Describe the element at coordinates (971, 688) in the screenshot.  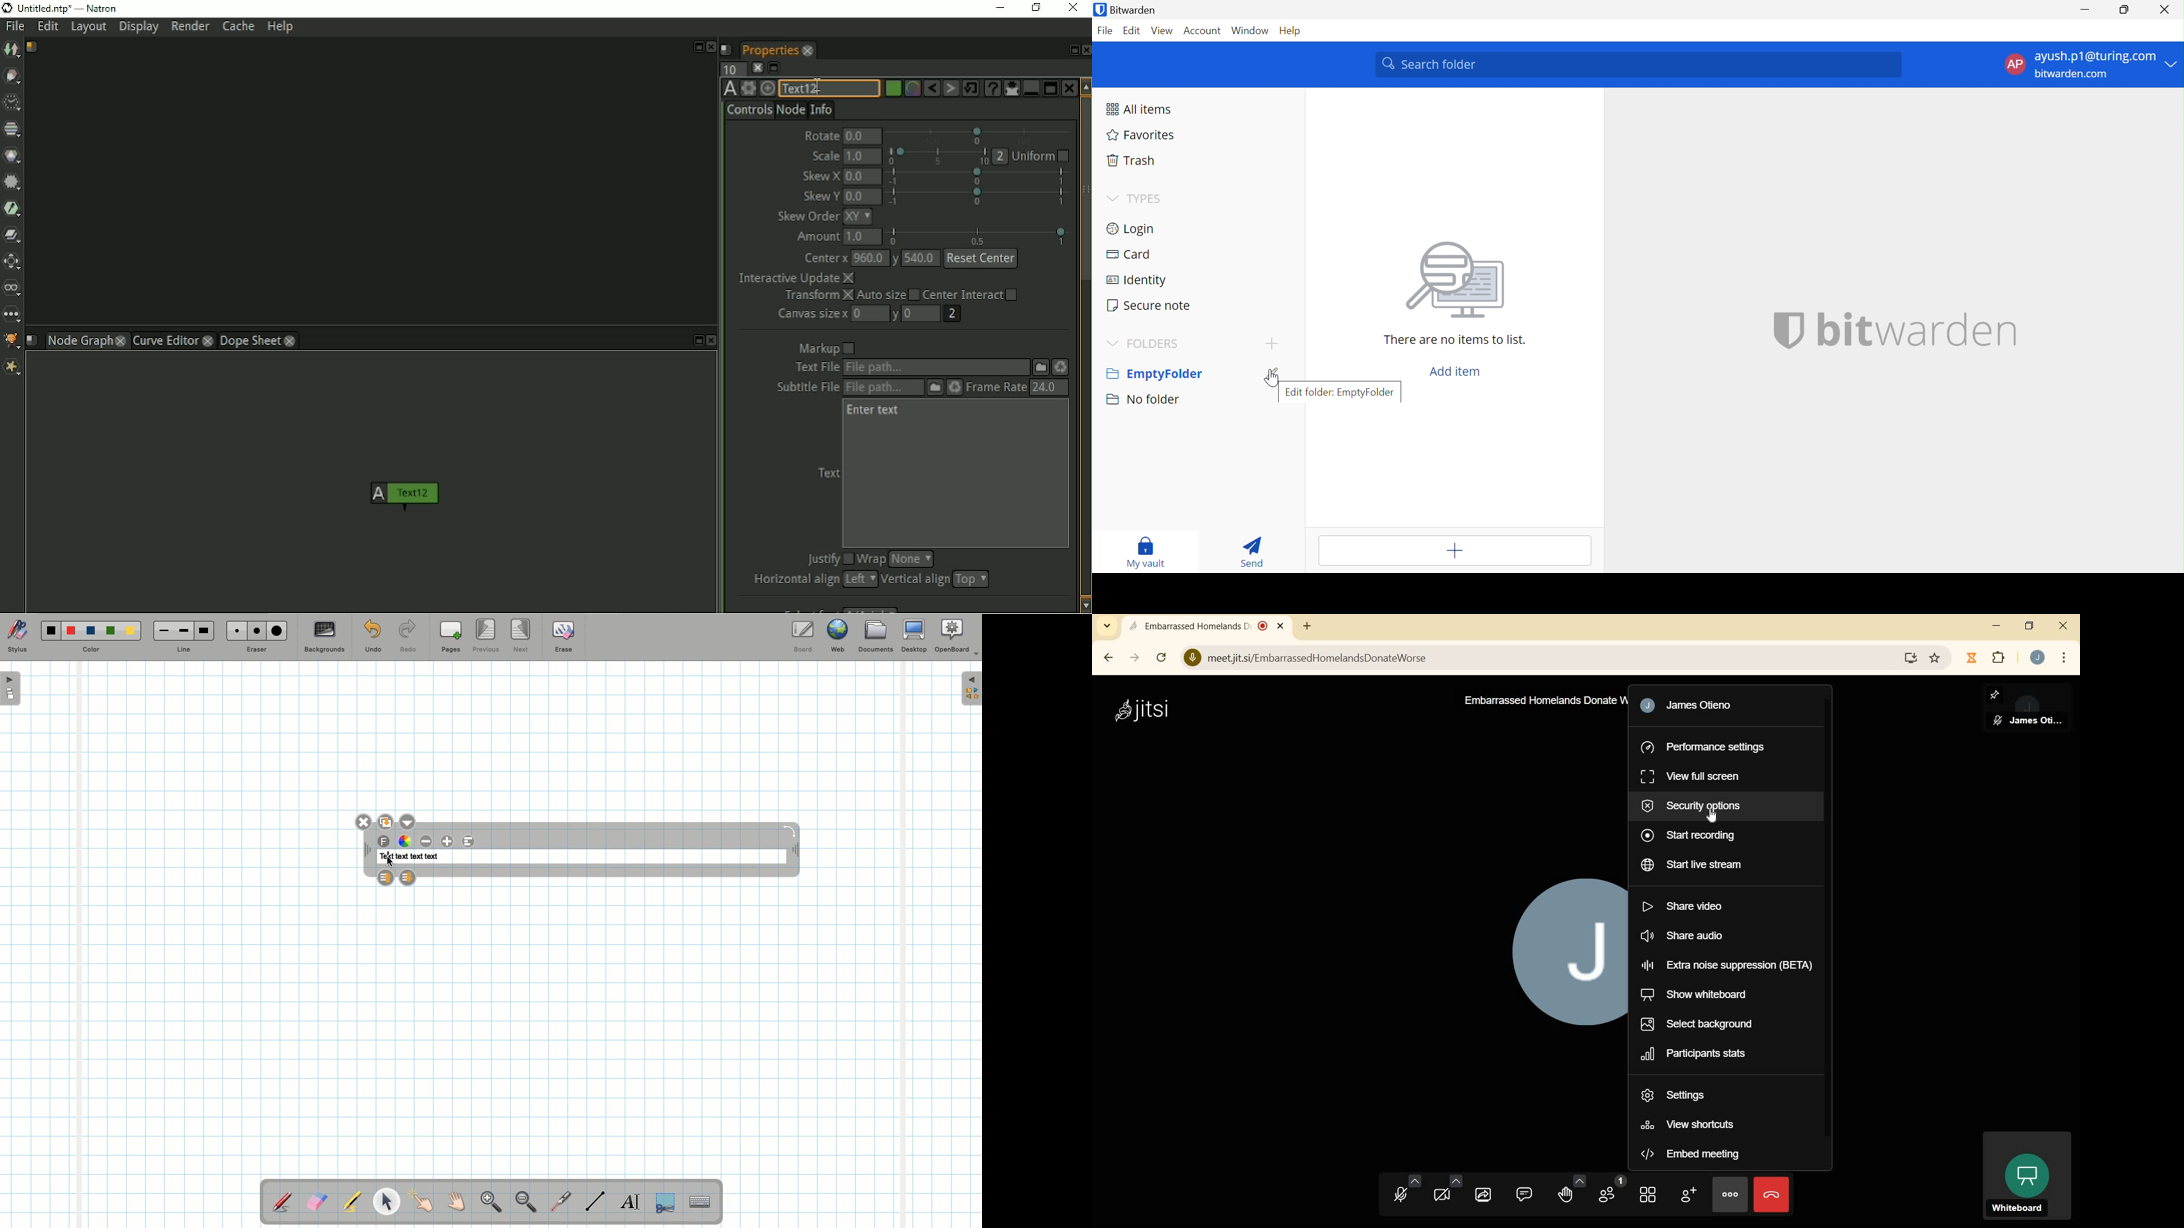
I see `Expand` at that location.